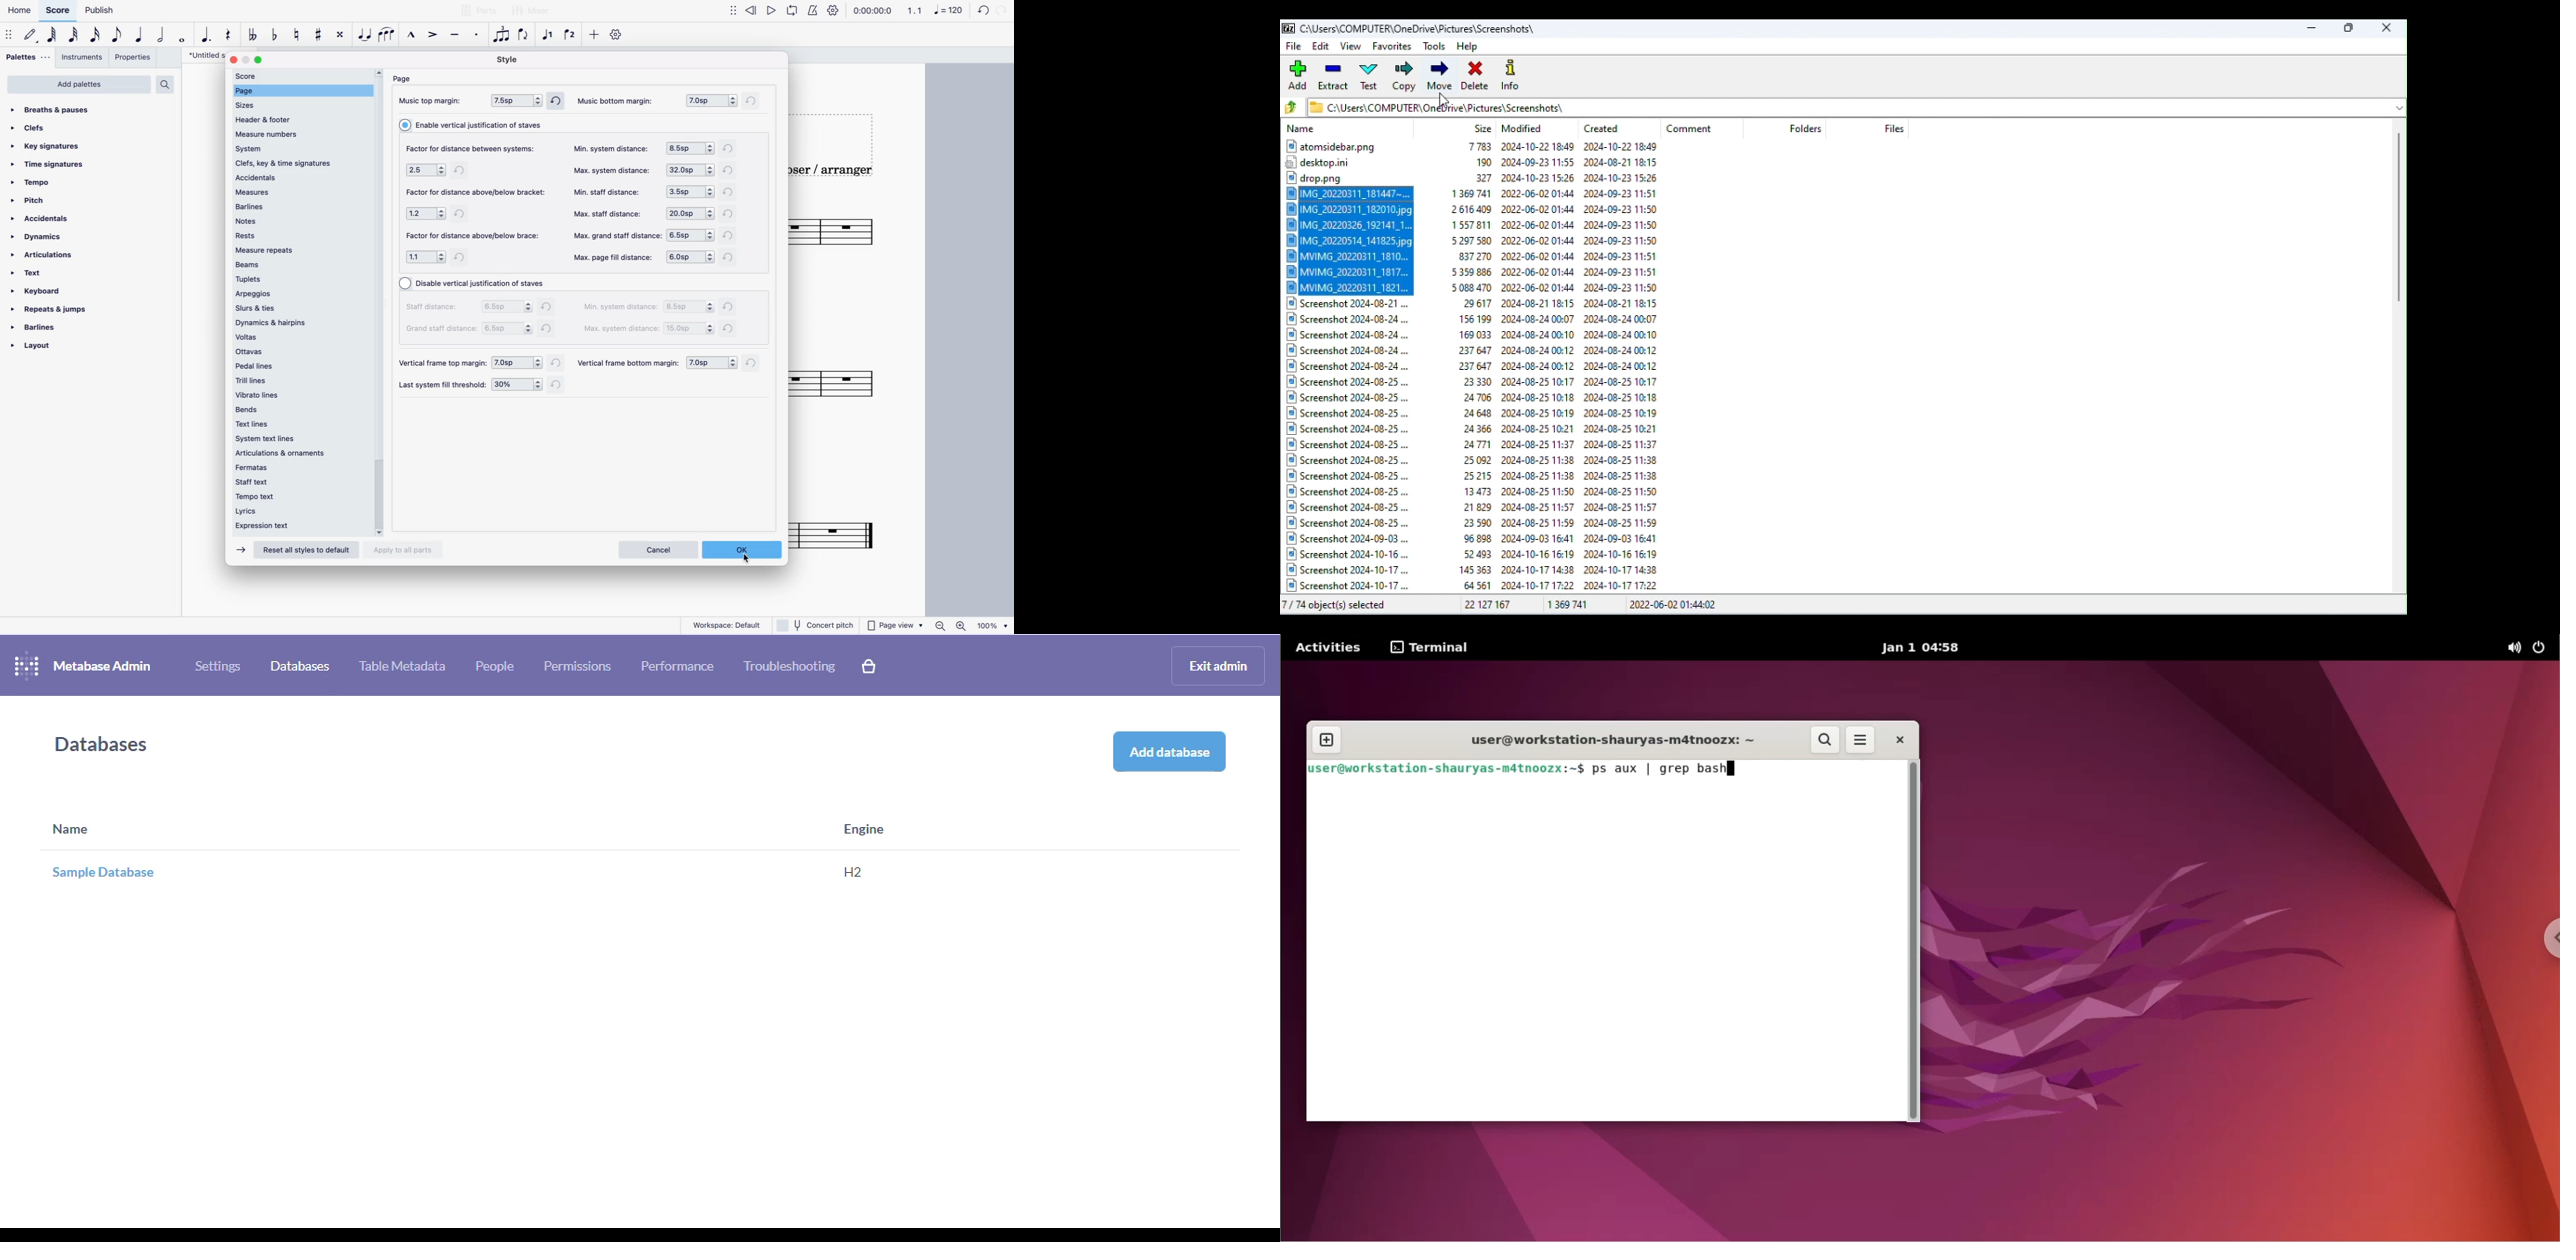 This screenshot has width=2576, height=1260. I want to click on refresh, so click(463, 213).